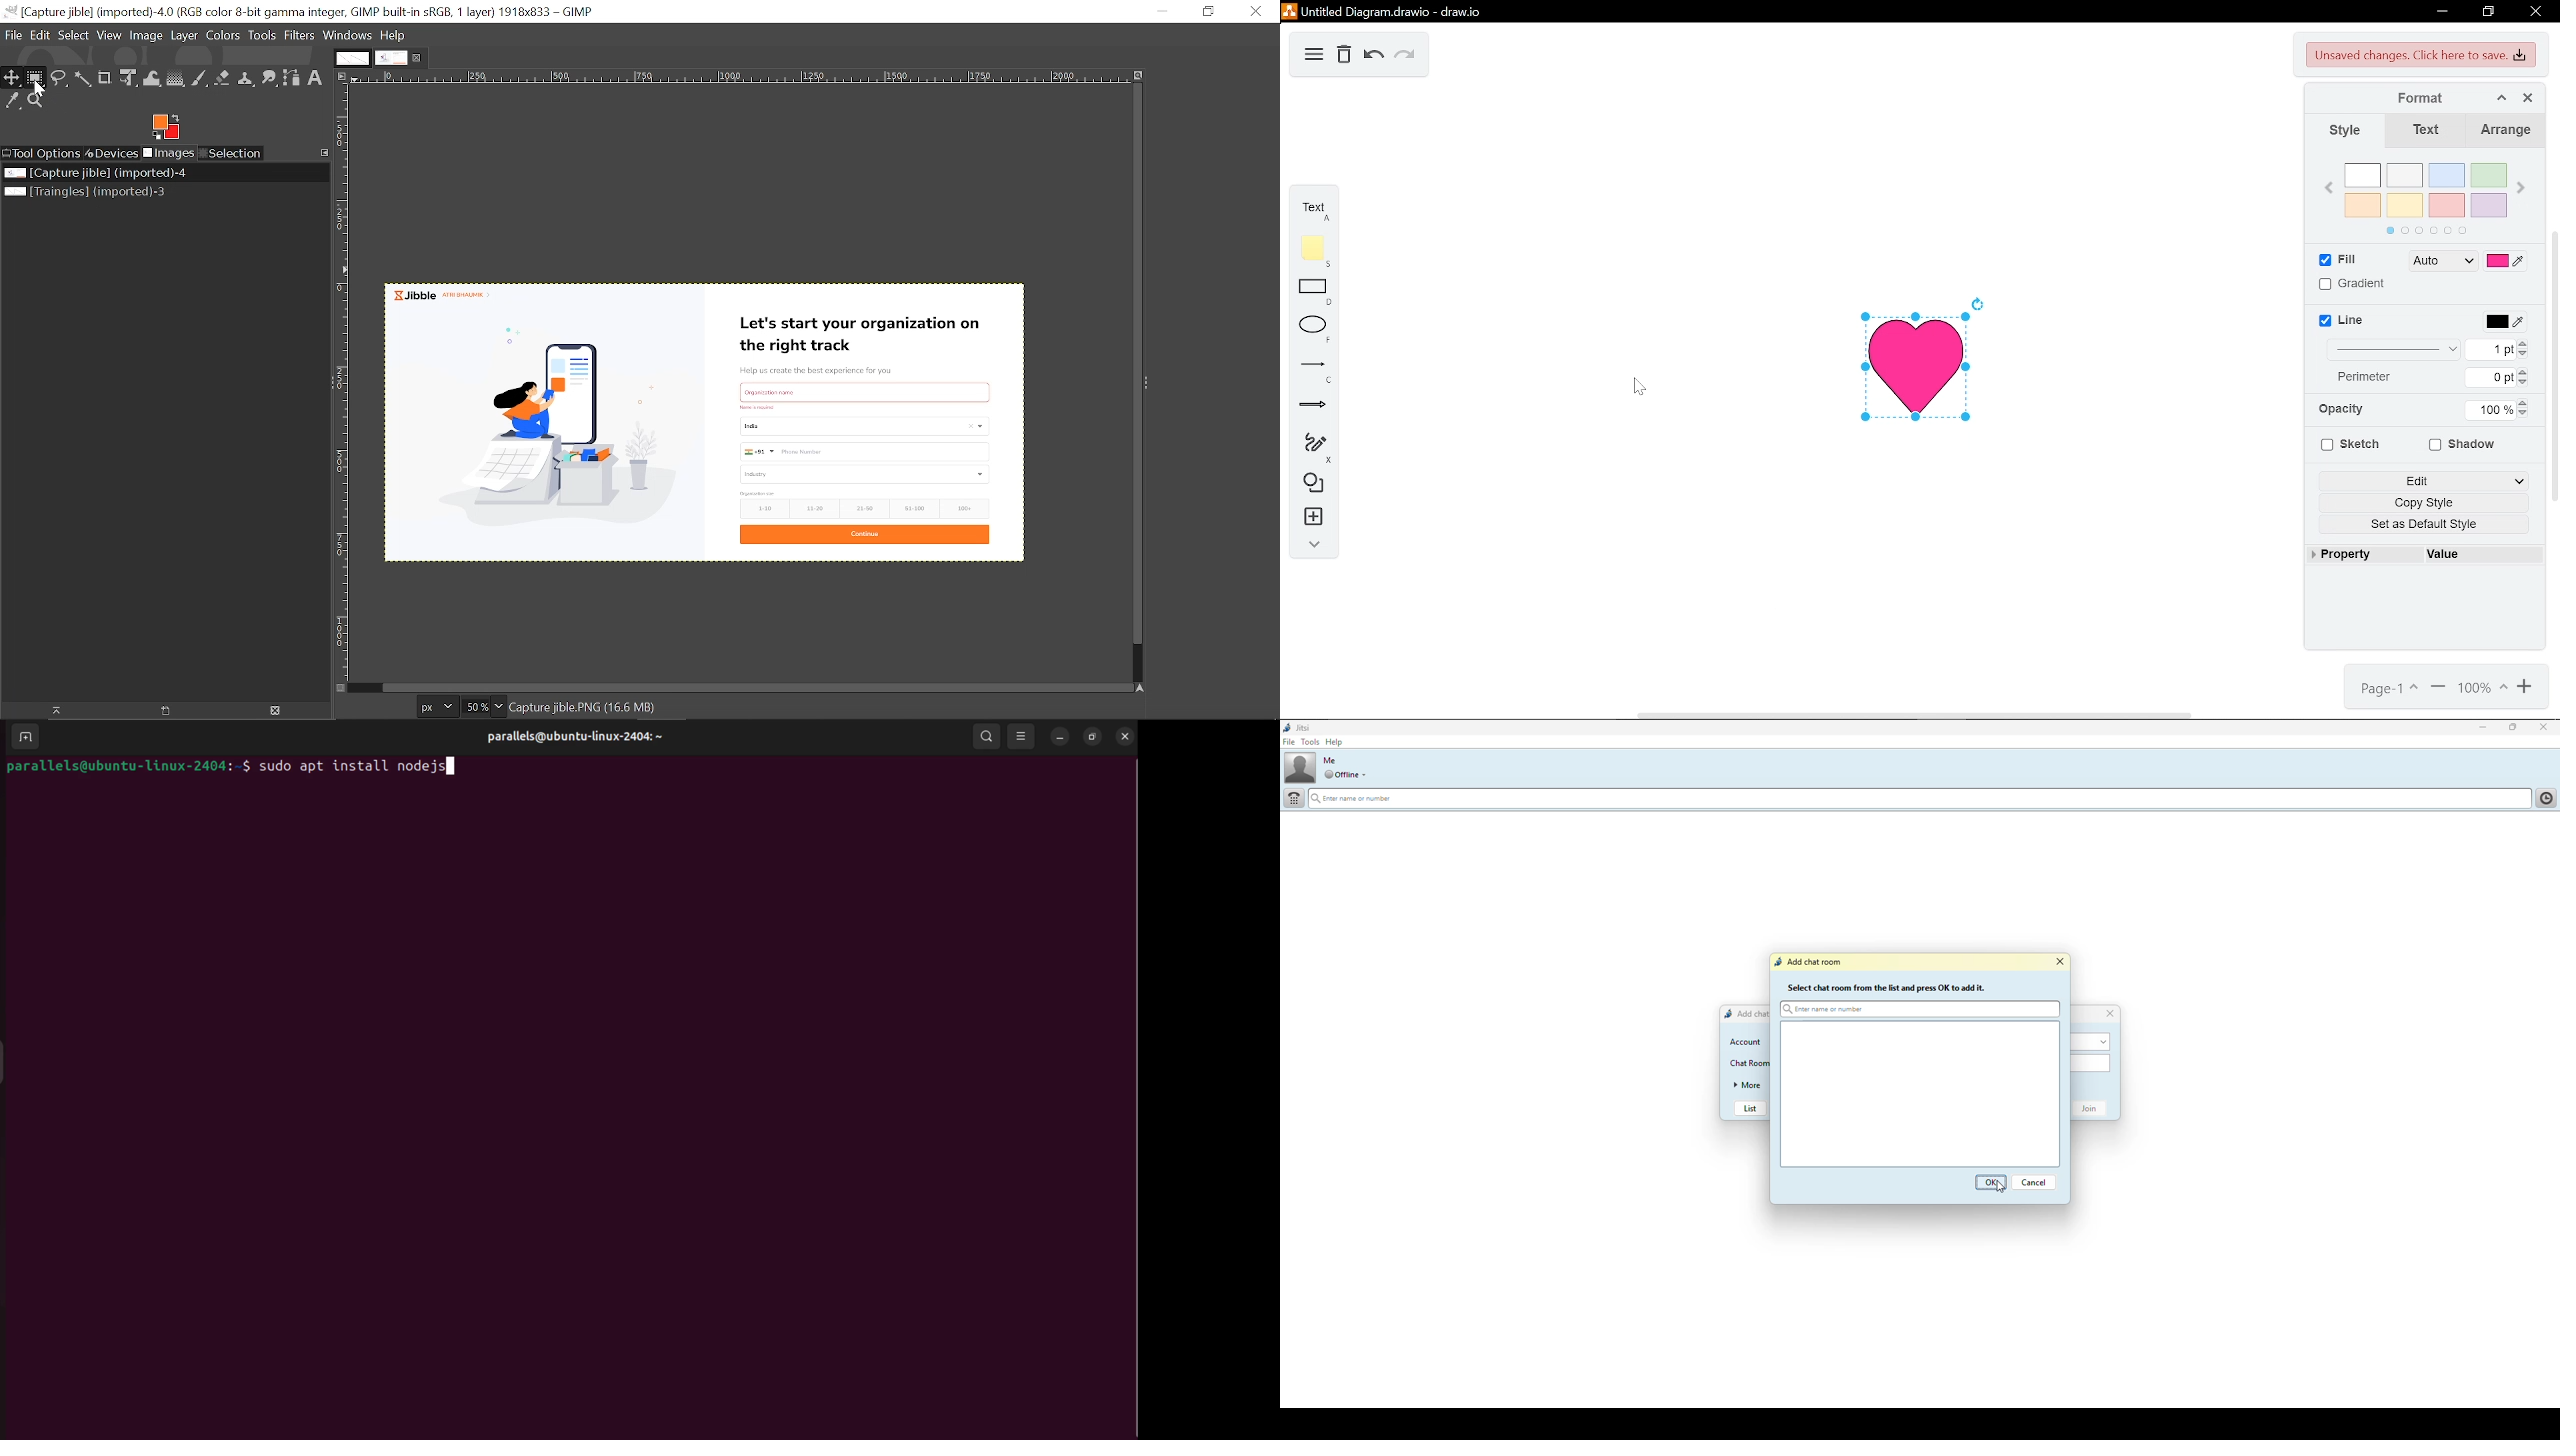 The height and width of the screenshot is (1456, 2576). Describe the element at coordinates (1333, 761) in the screenshot. I see `me` at that location.